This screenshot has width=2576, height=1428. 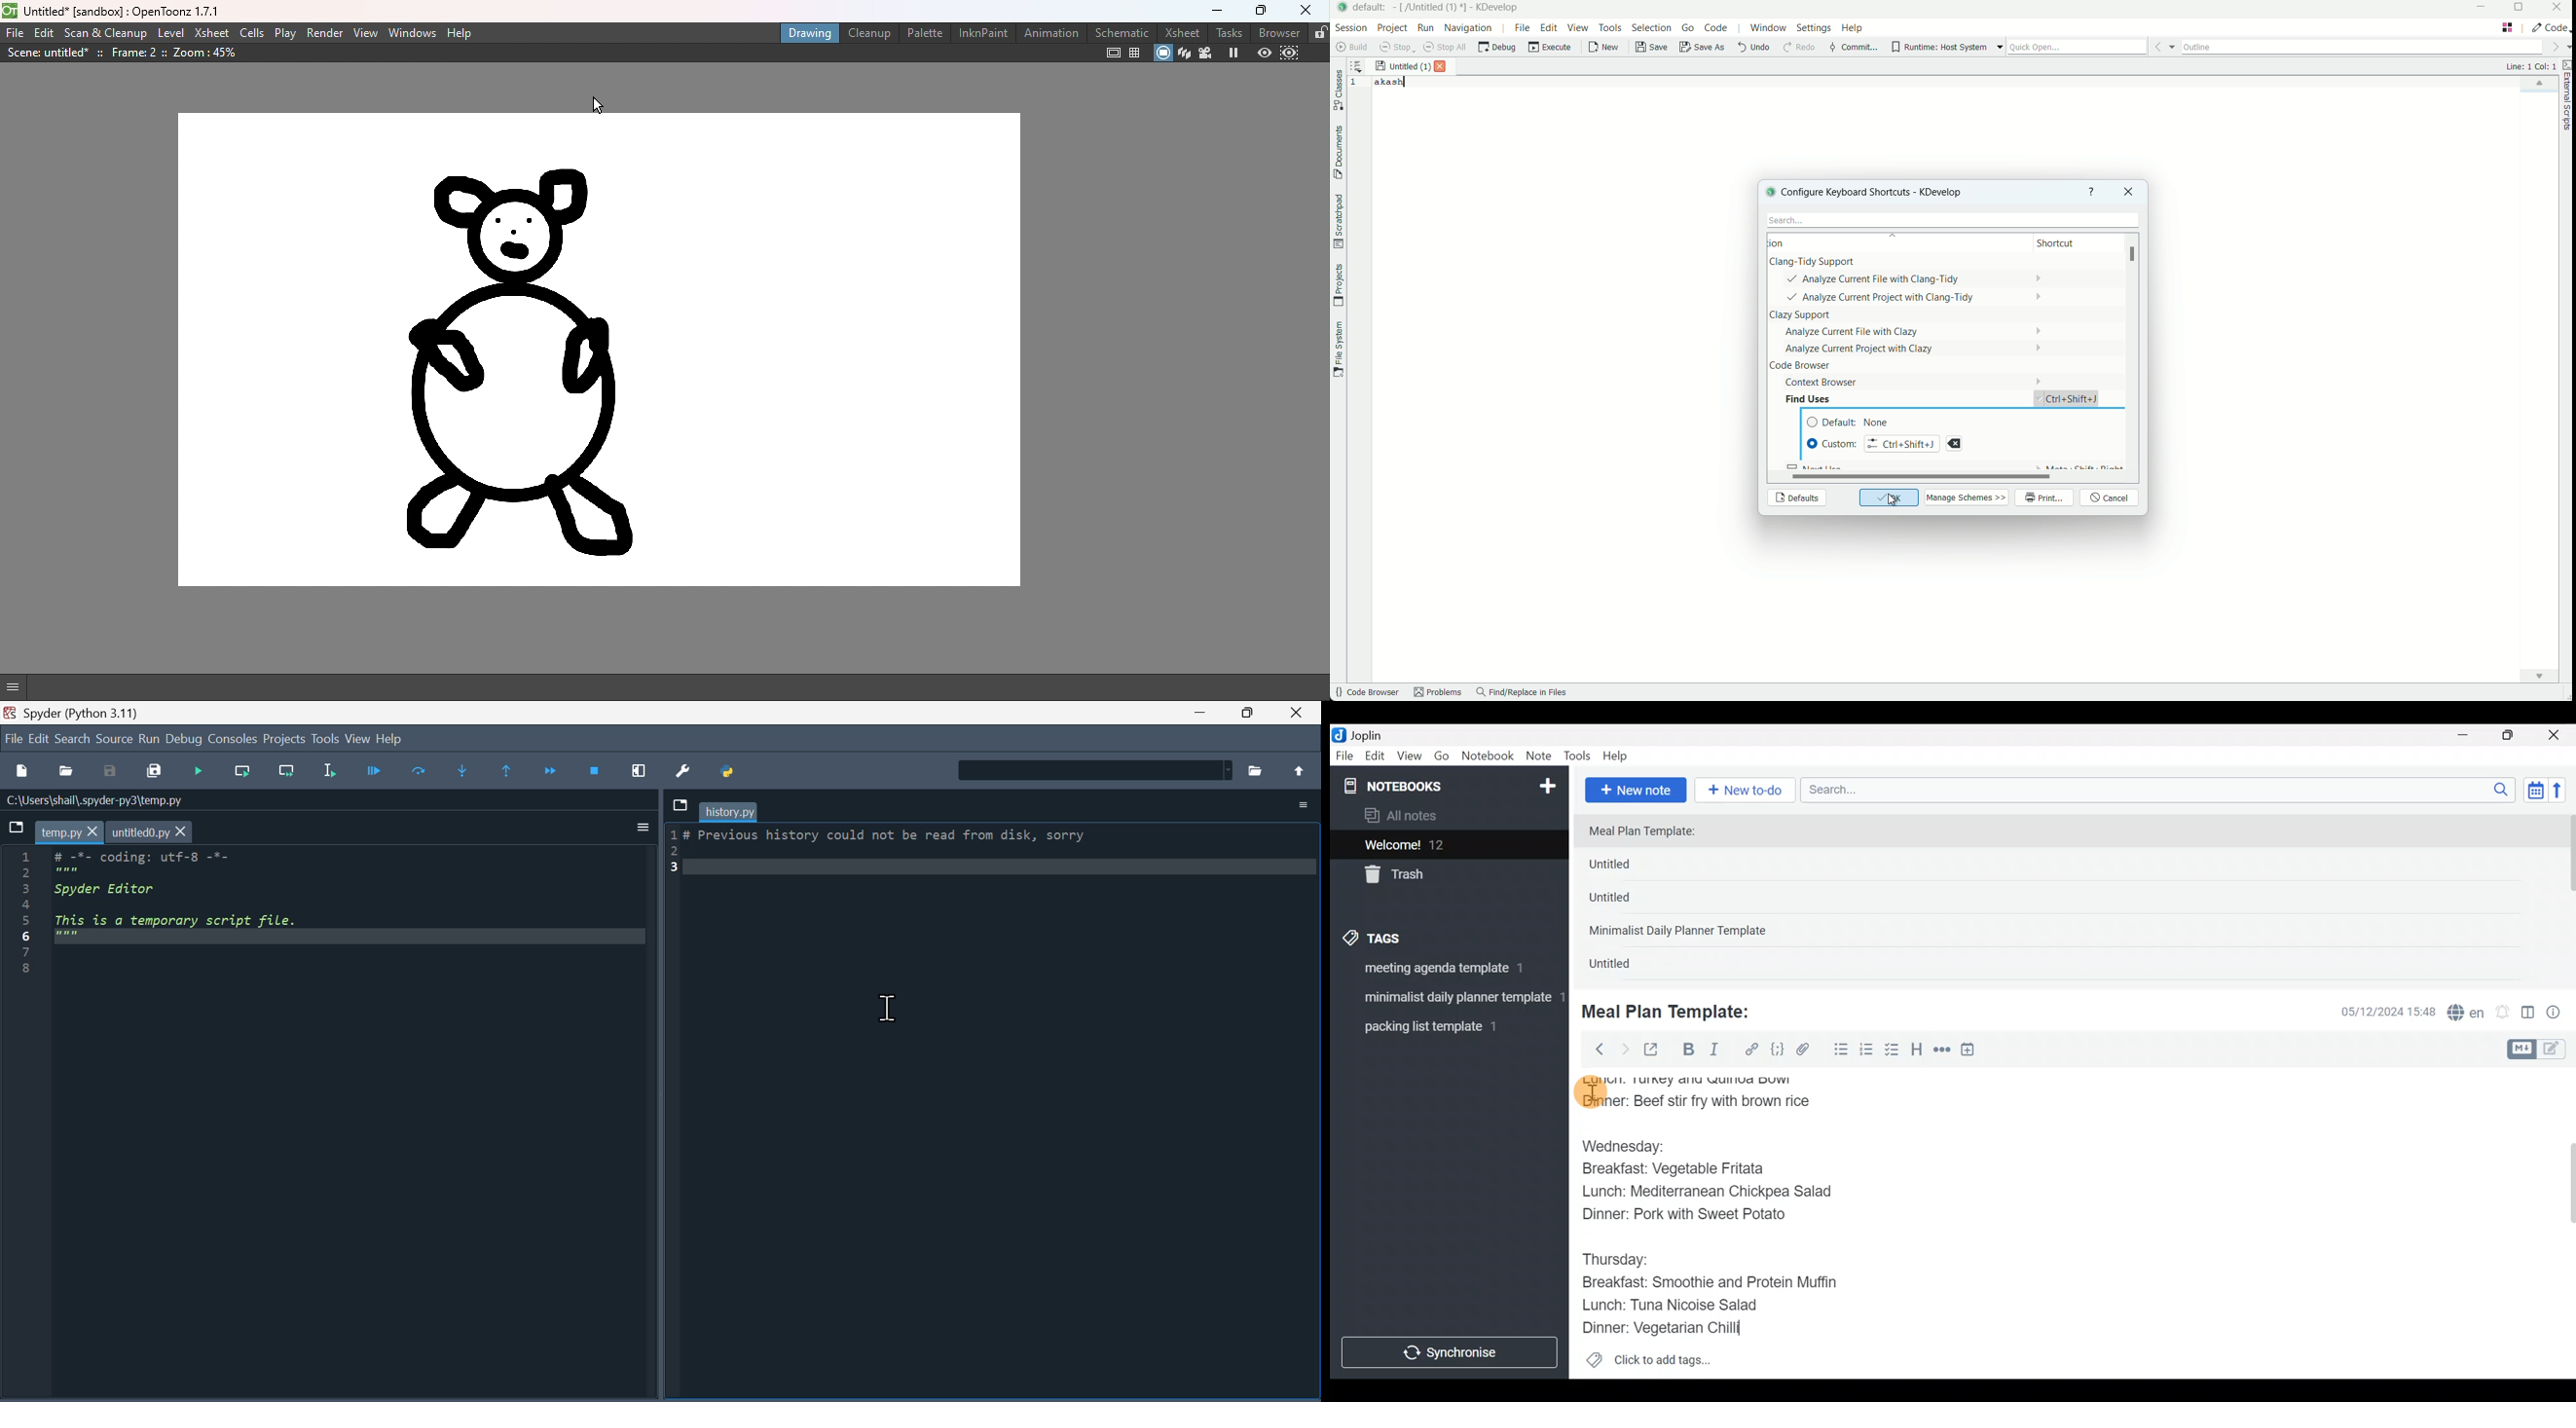 I want to click on Xsheet, so click(x=1179, y=32).